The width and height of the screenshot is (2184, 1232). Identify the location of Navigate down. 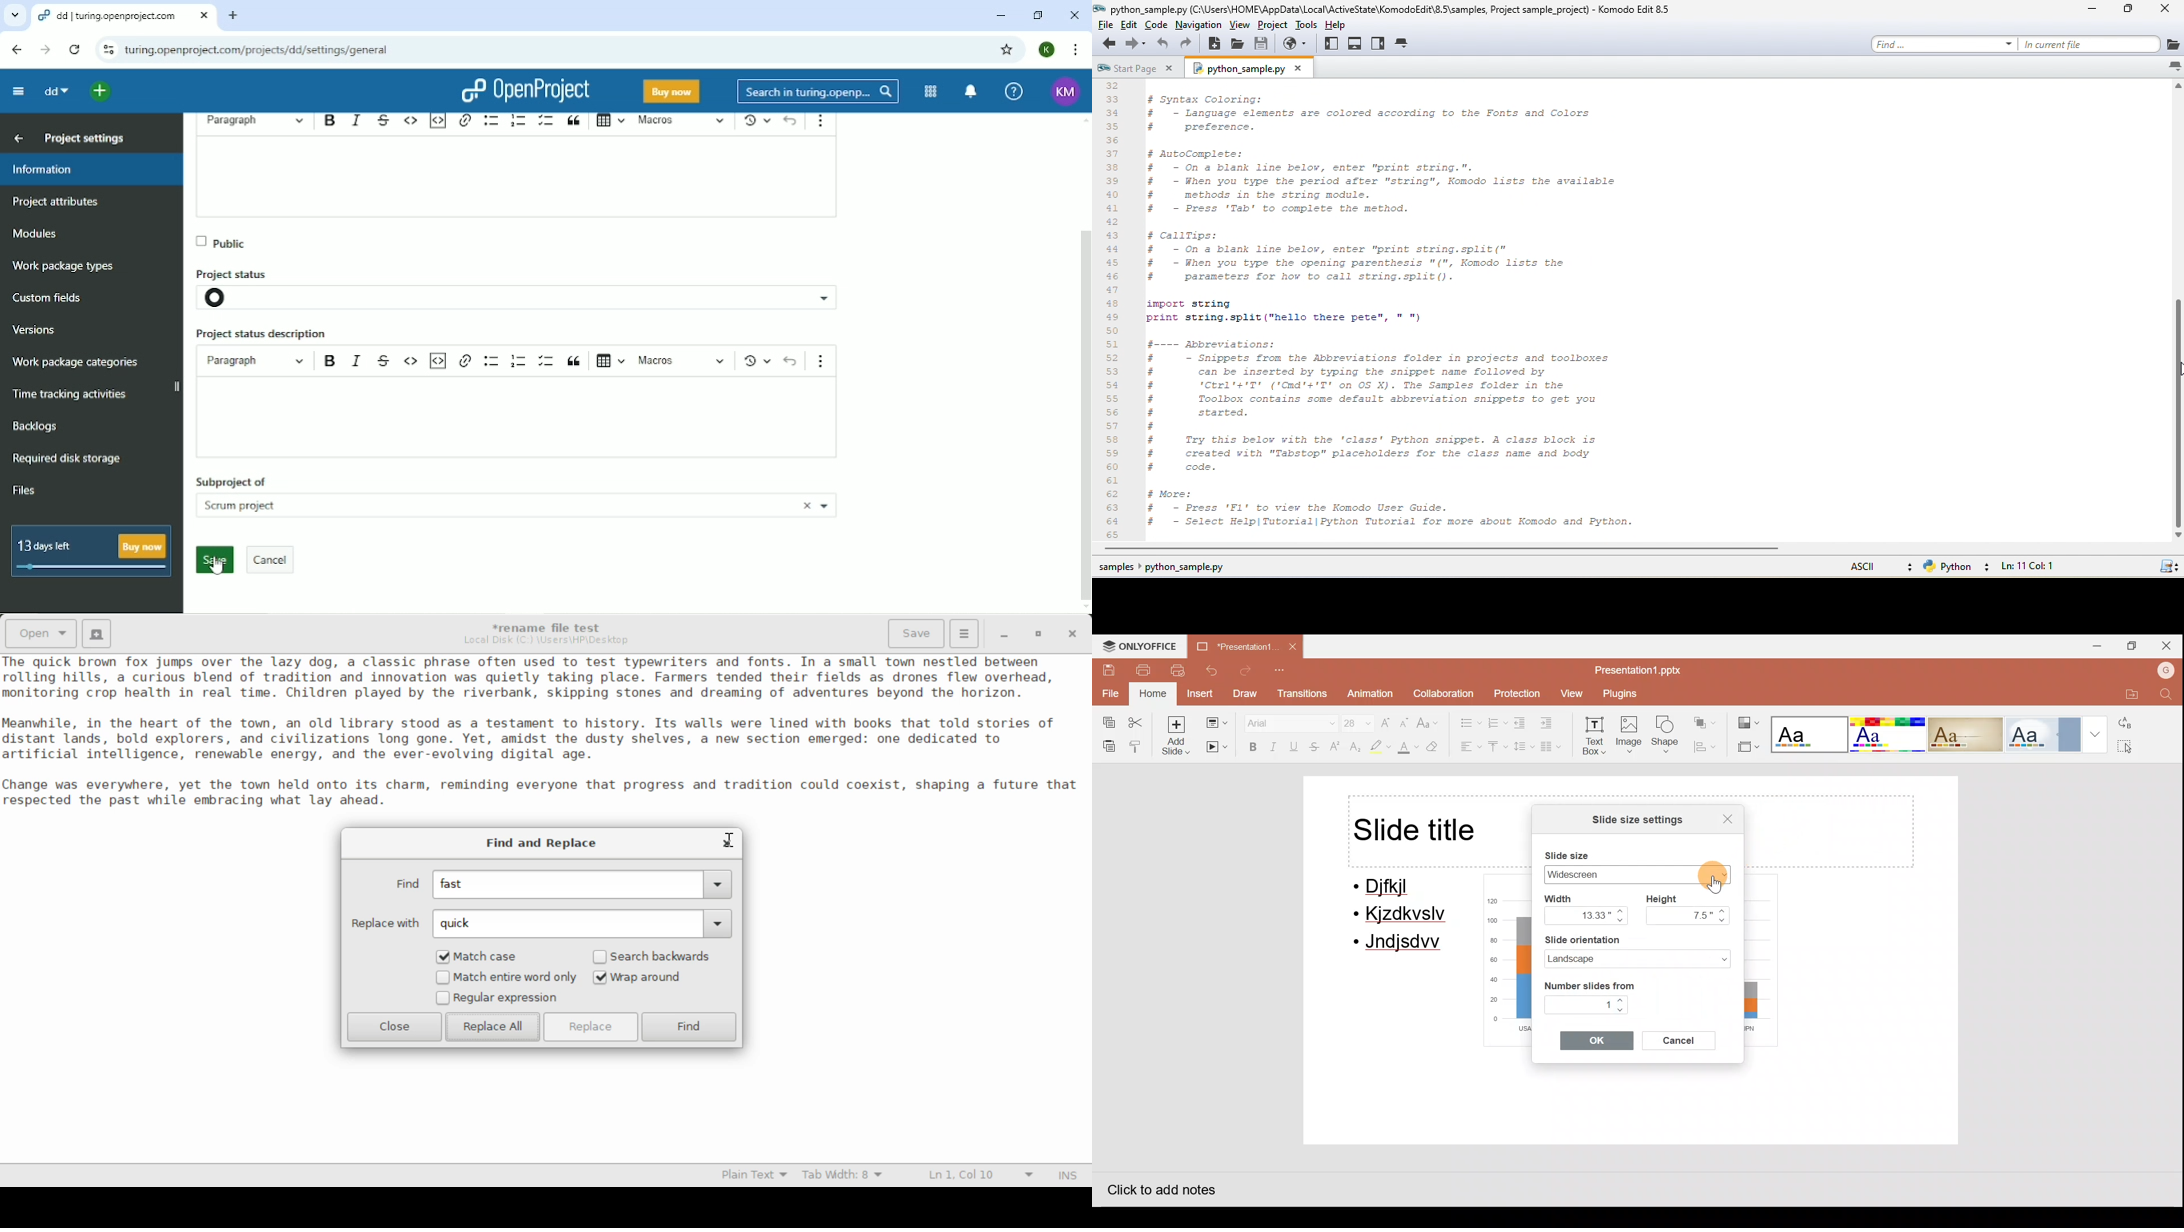
(1623, 1010).